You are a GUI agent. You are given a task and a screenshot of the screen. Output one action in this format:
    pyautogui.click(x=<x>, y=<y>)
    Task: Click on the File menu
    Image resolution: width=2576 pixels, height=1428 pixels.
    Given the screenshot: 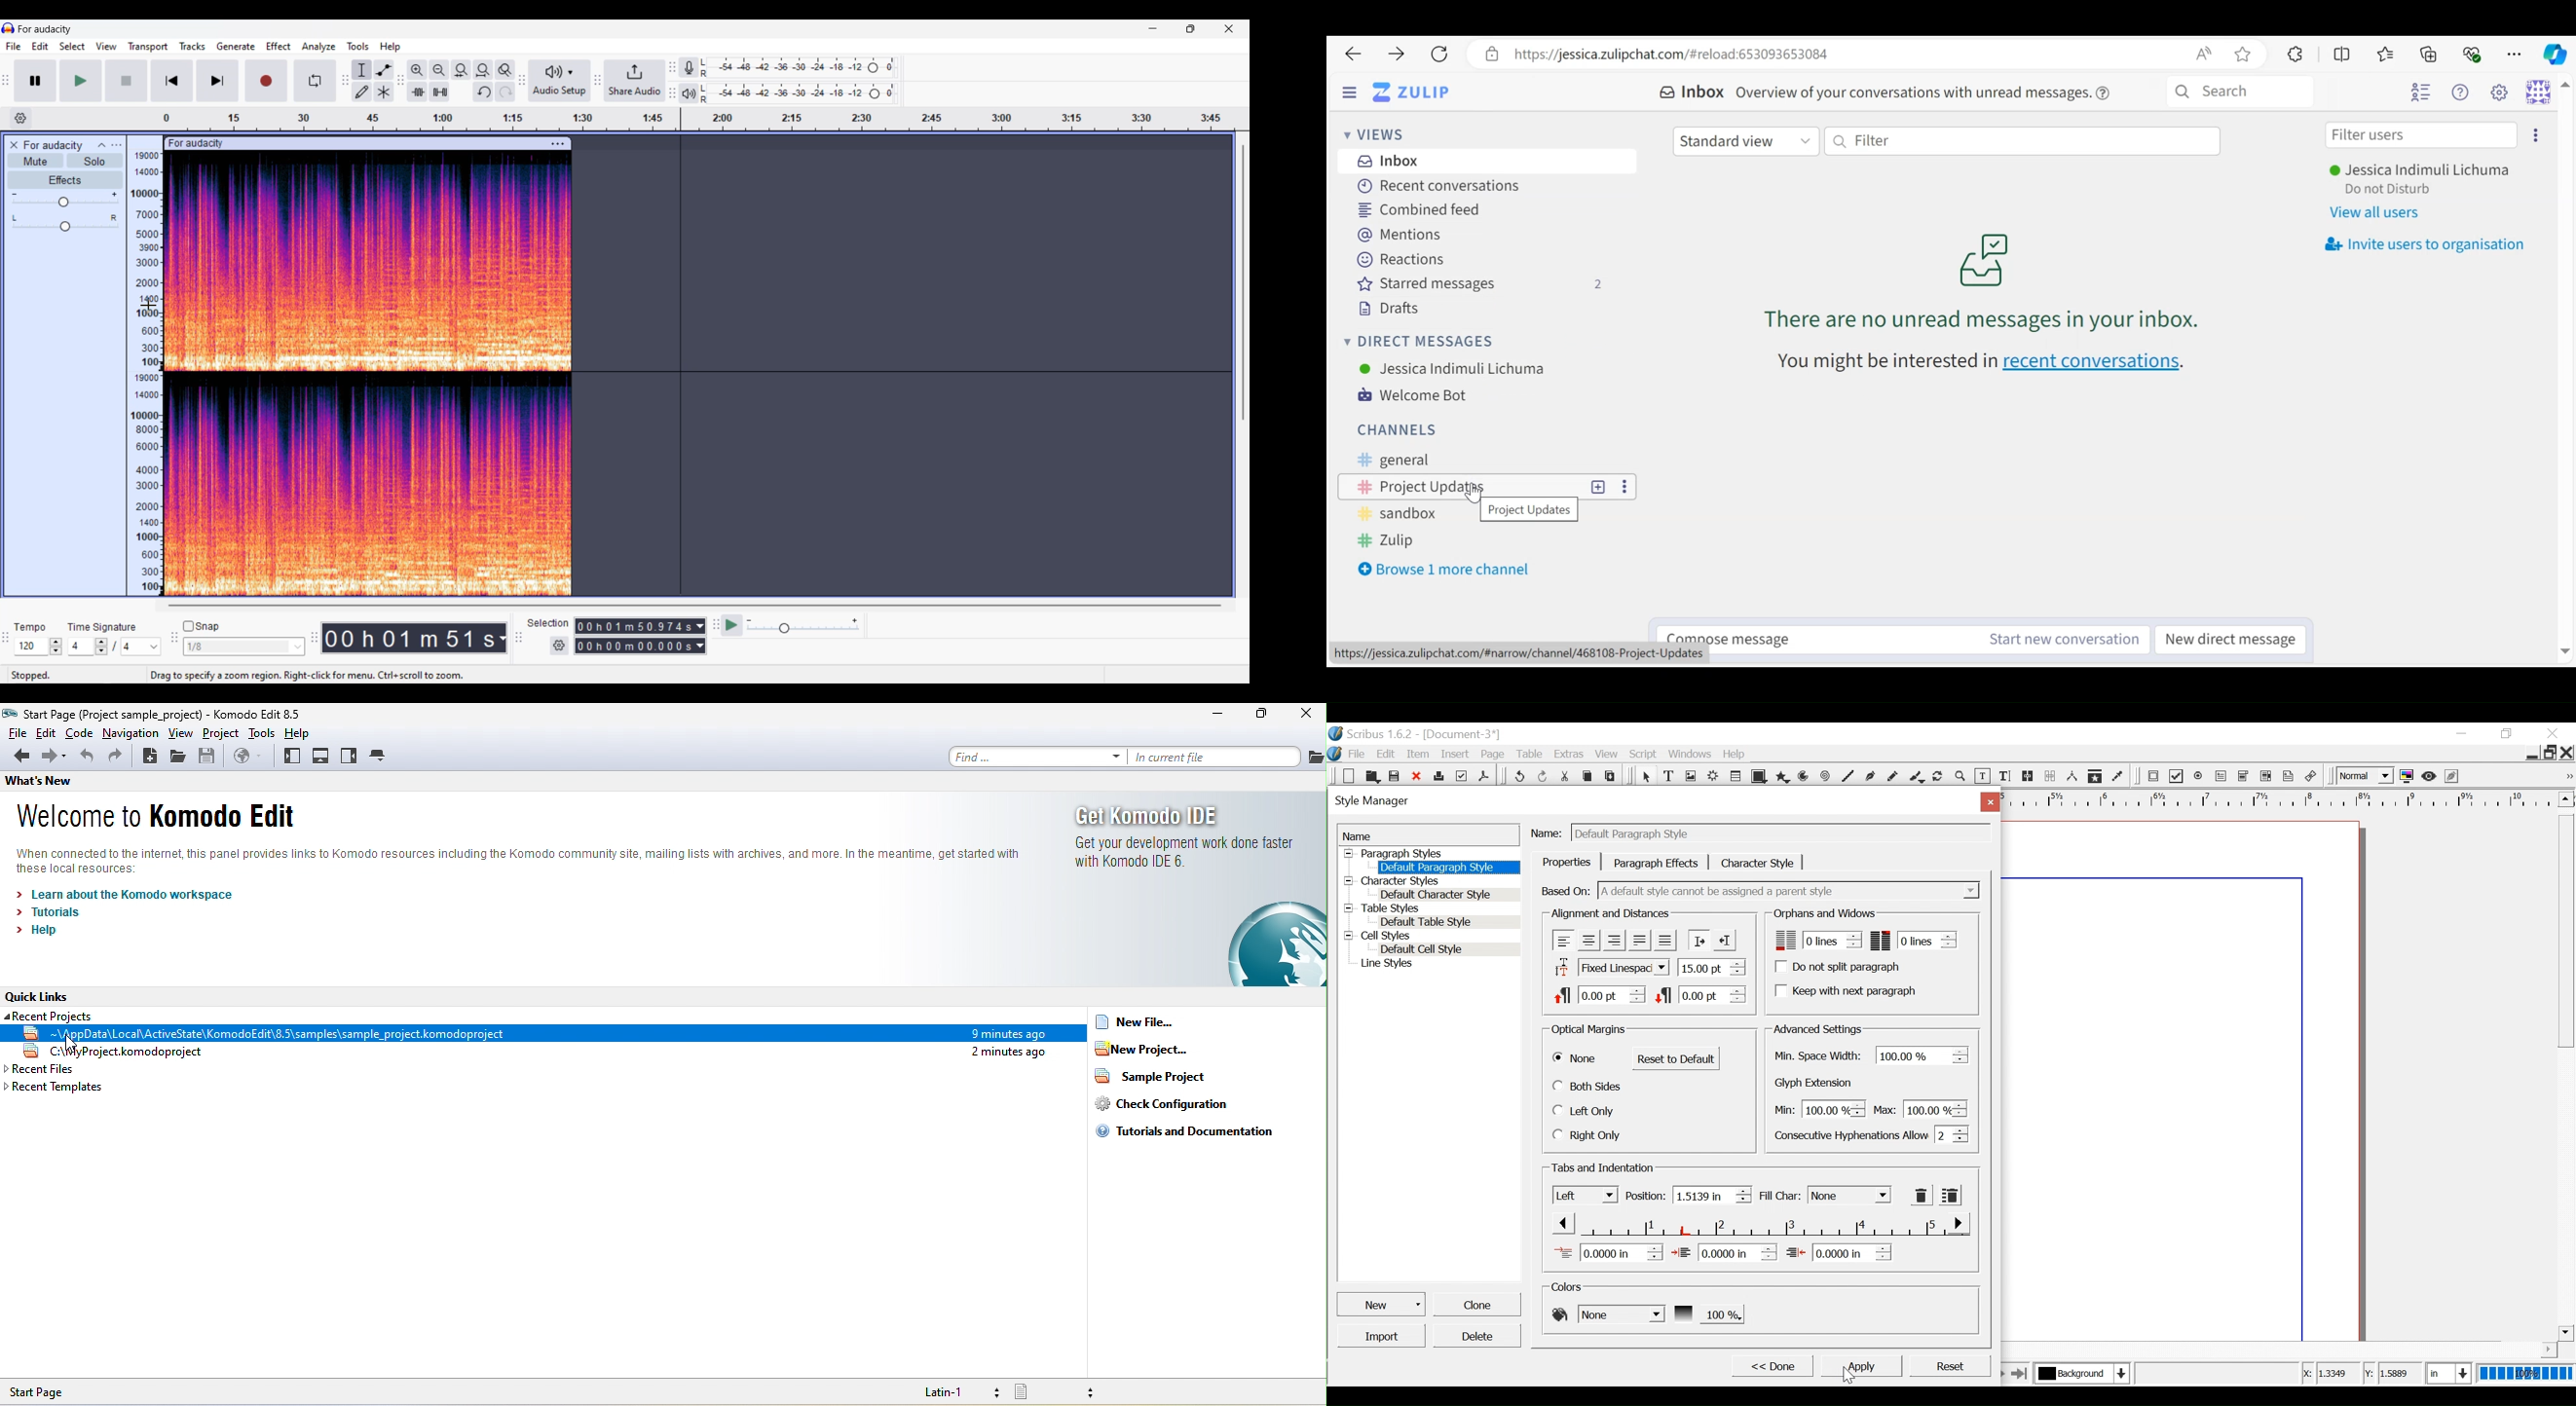 What is the action you would take?
    pyautogui.click(x=14, y=46)
    